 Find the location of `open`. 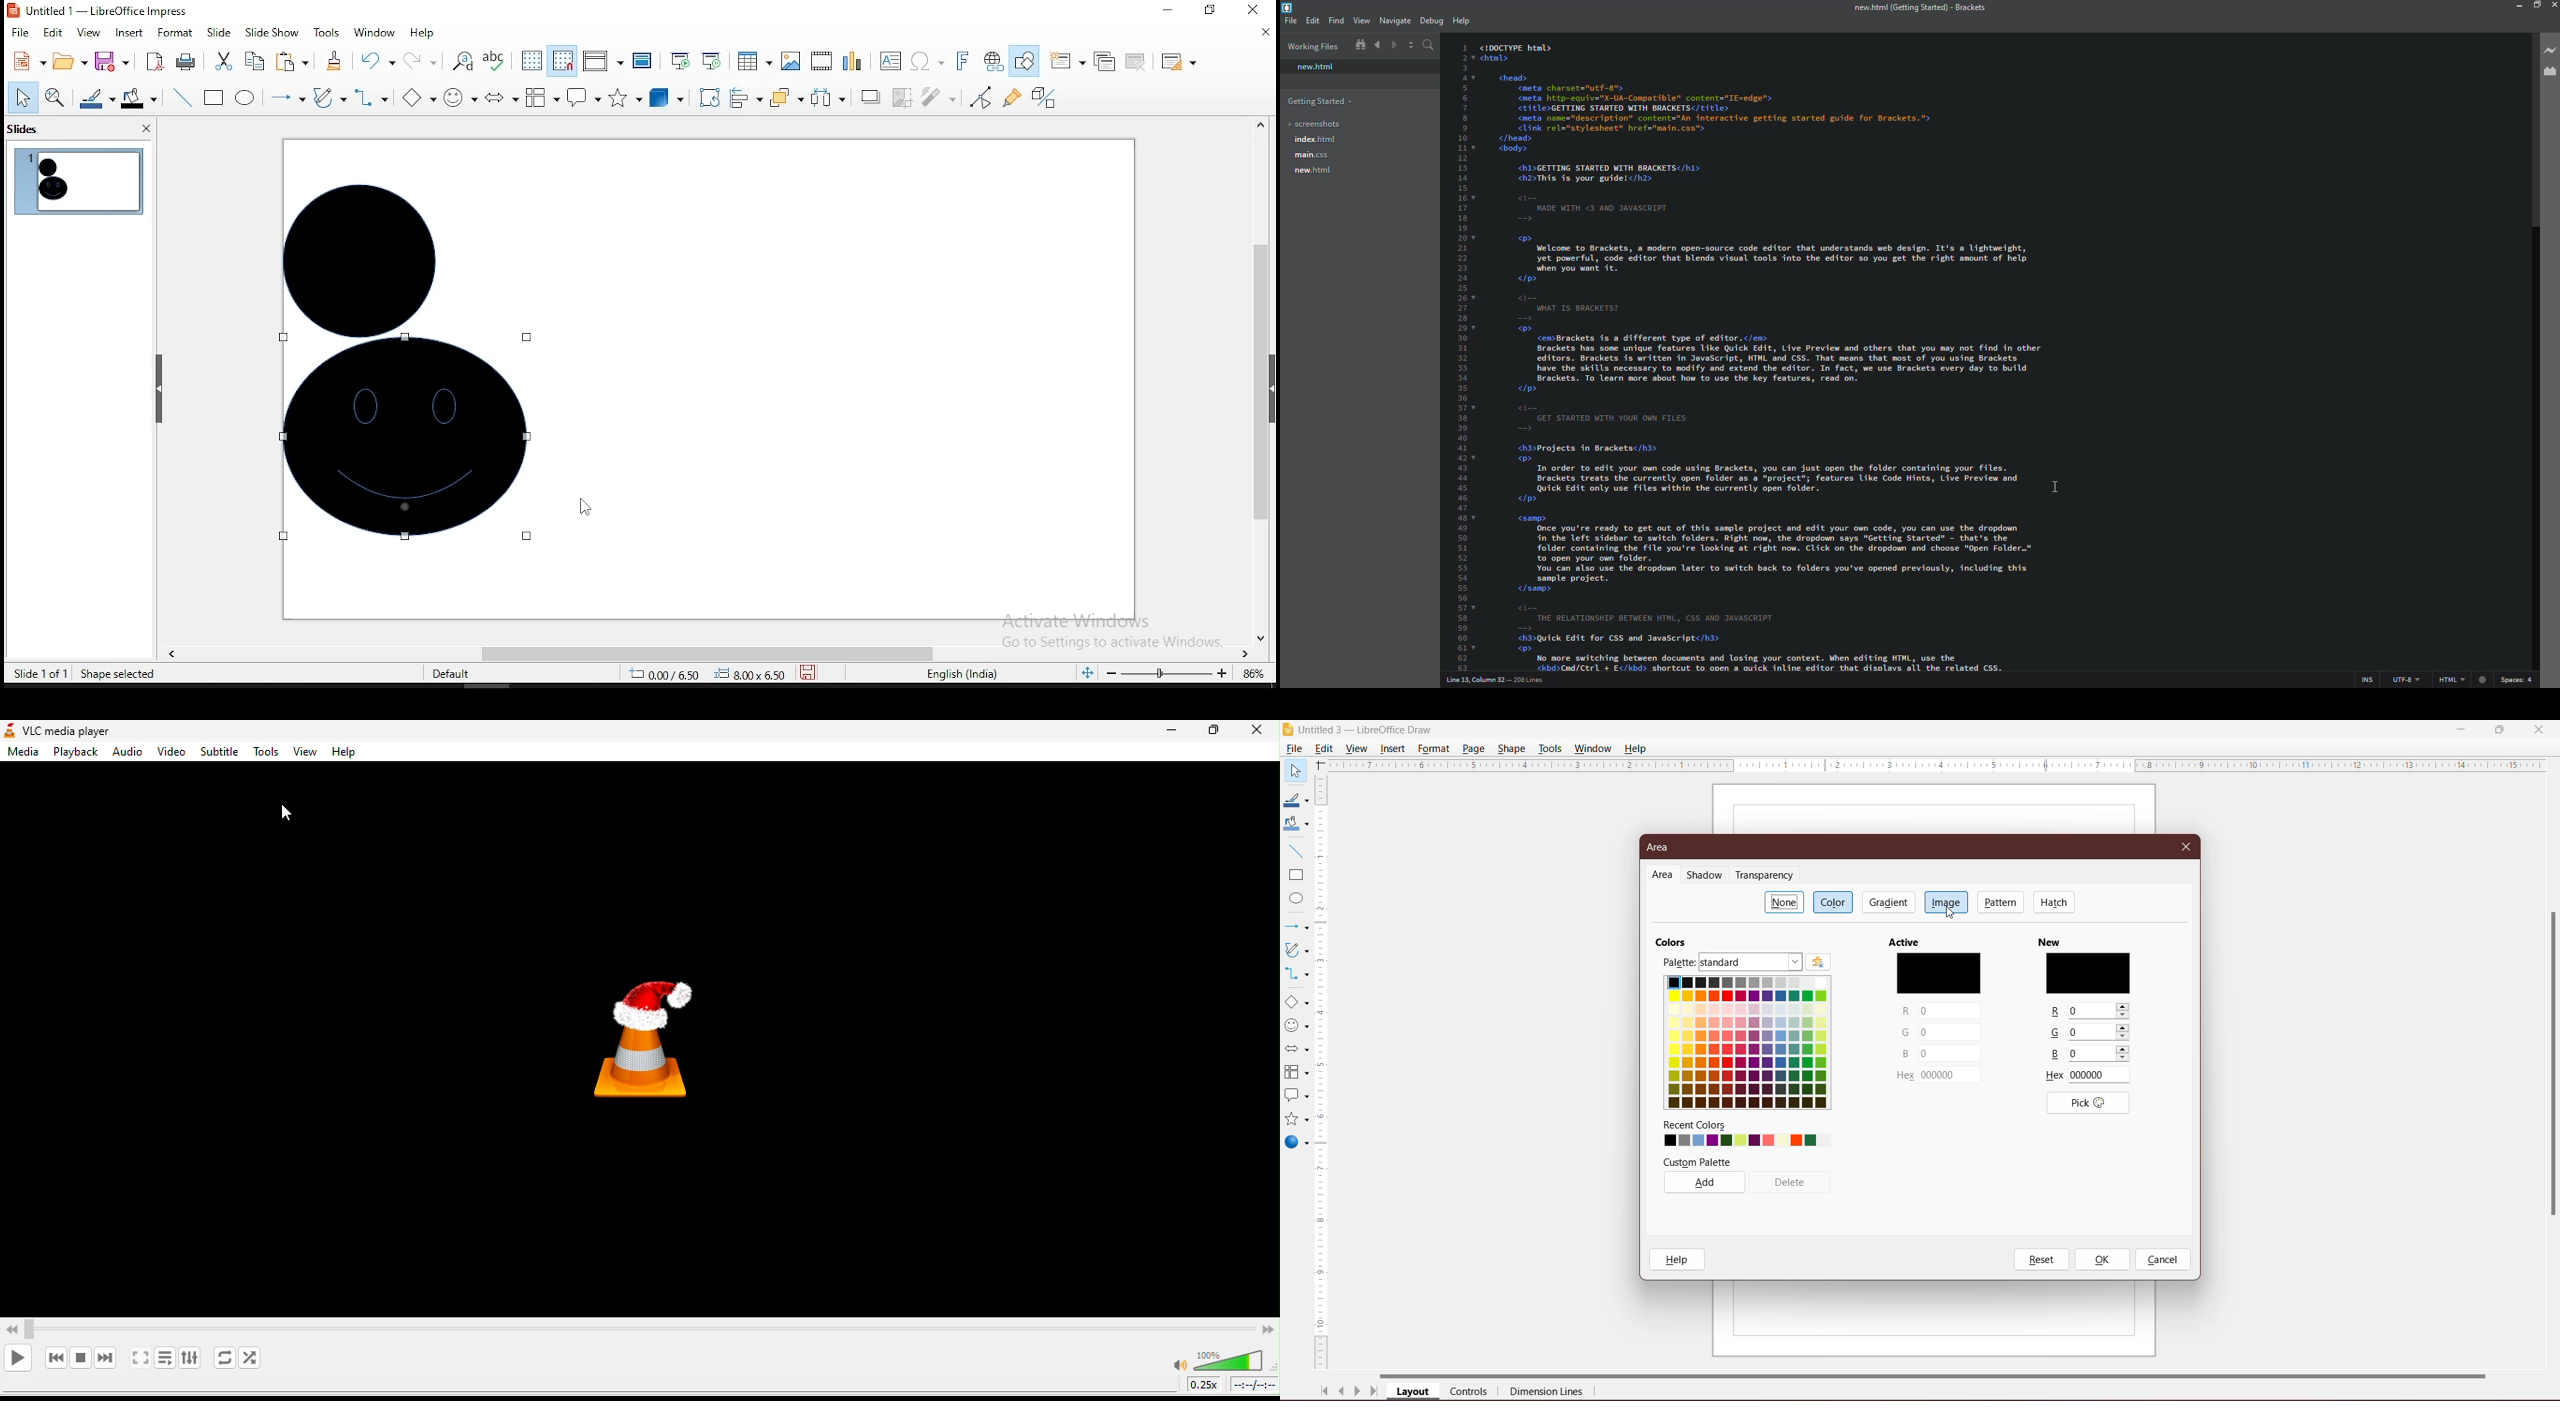

open is located at coordinates (68, 63).